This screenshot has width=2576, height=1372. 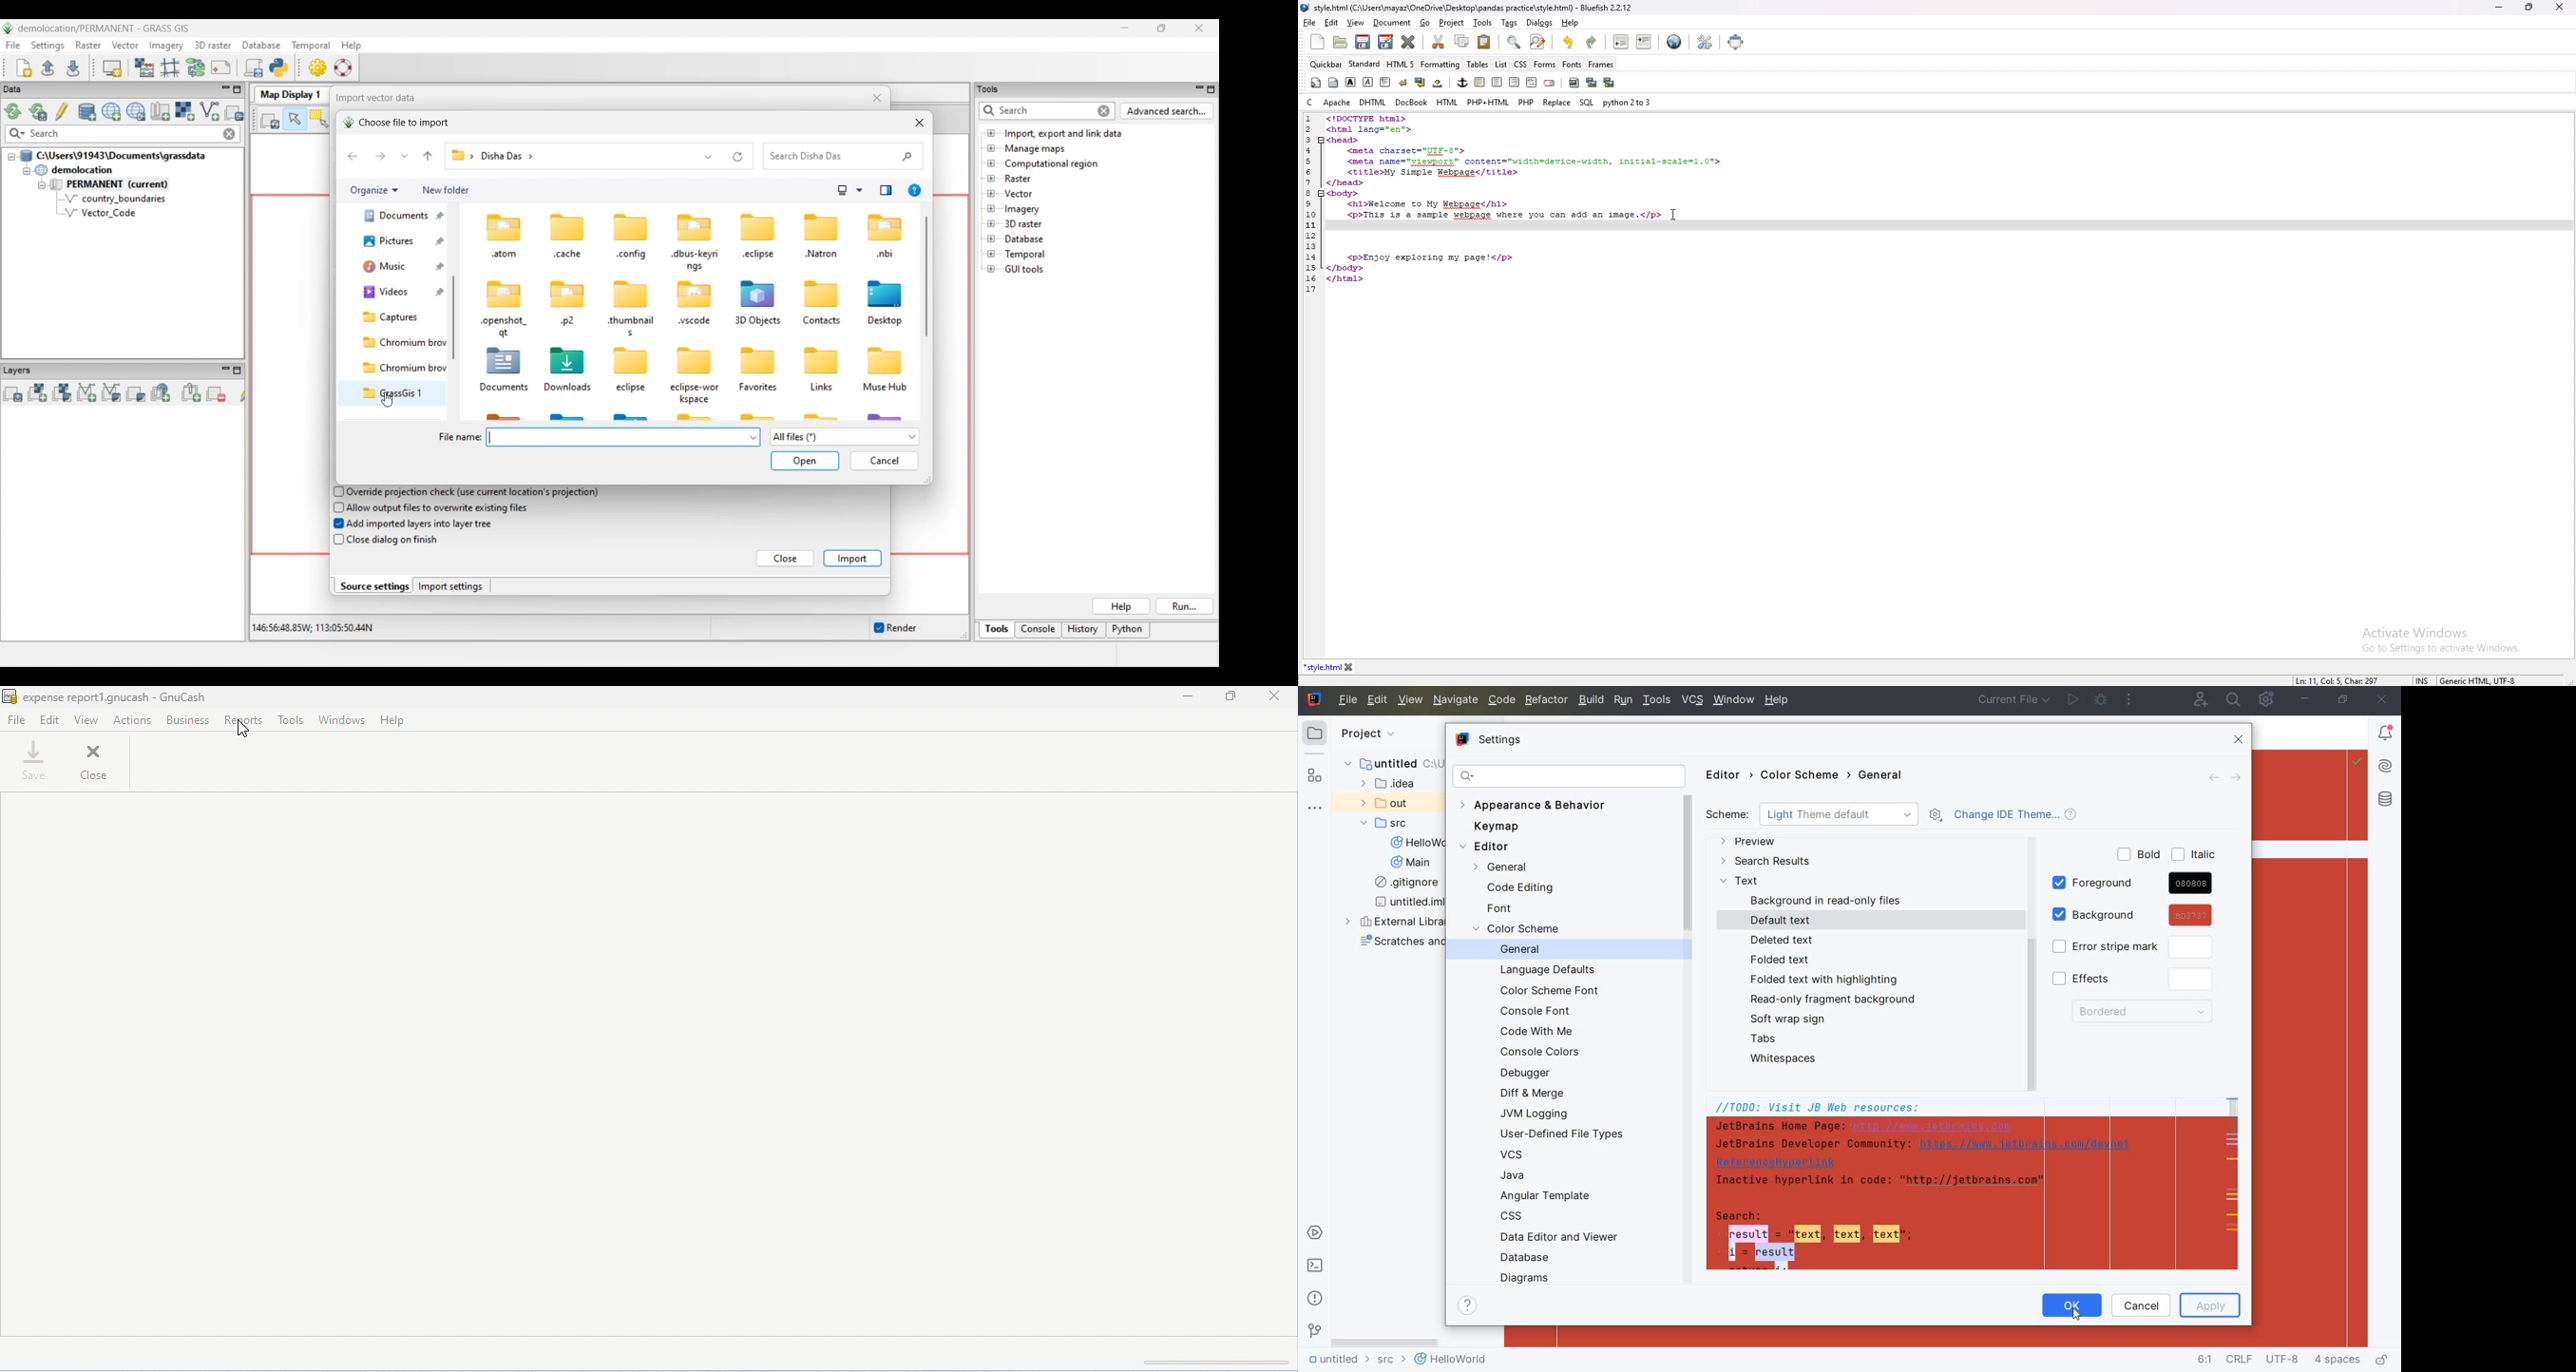 I want to click on edit, so click(x=1331, y=23).